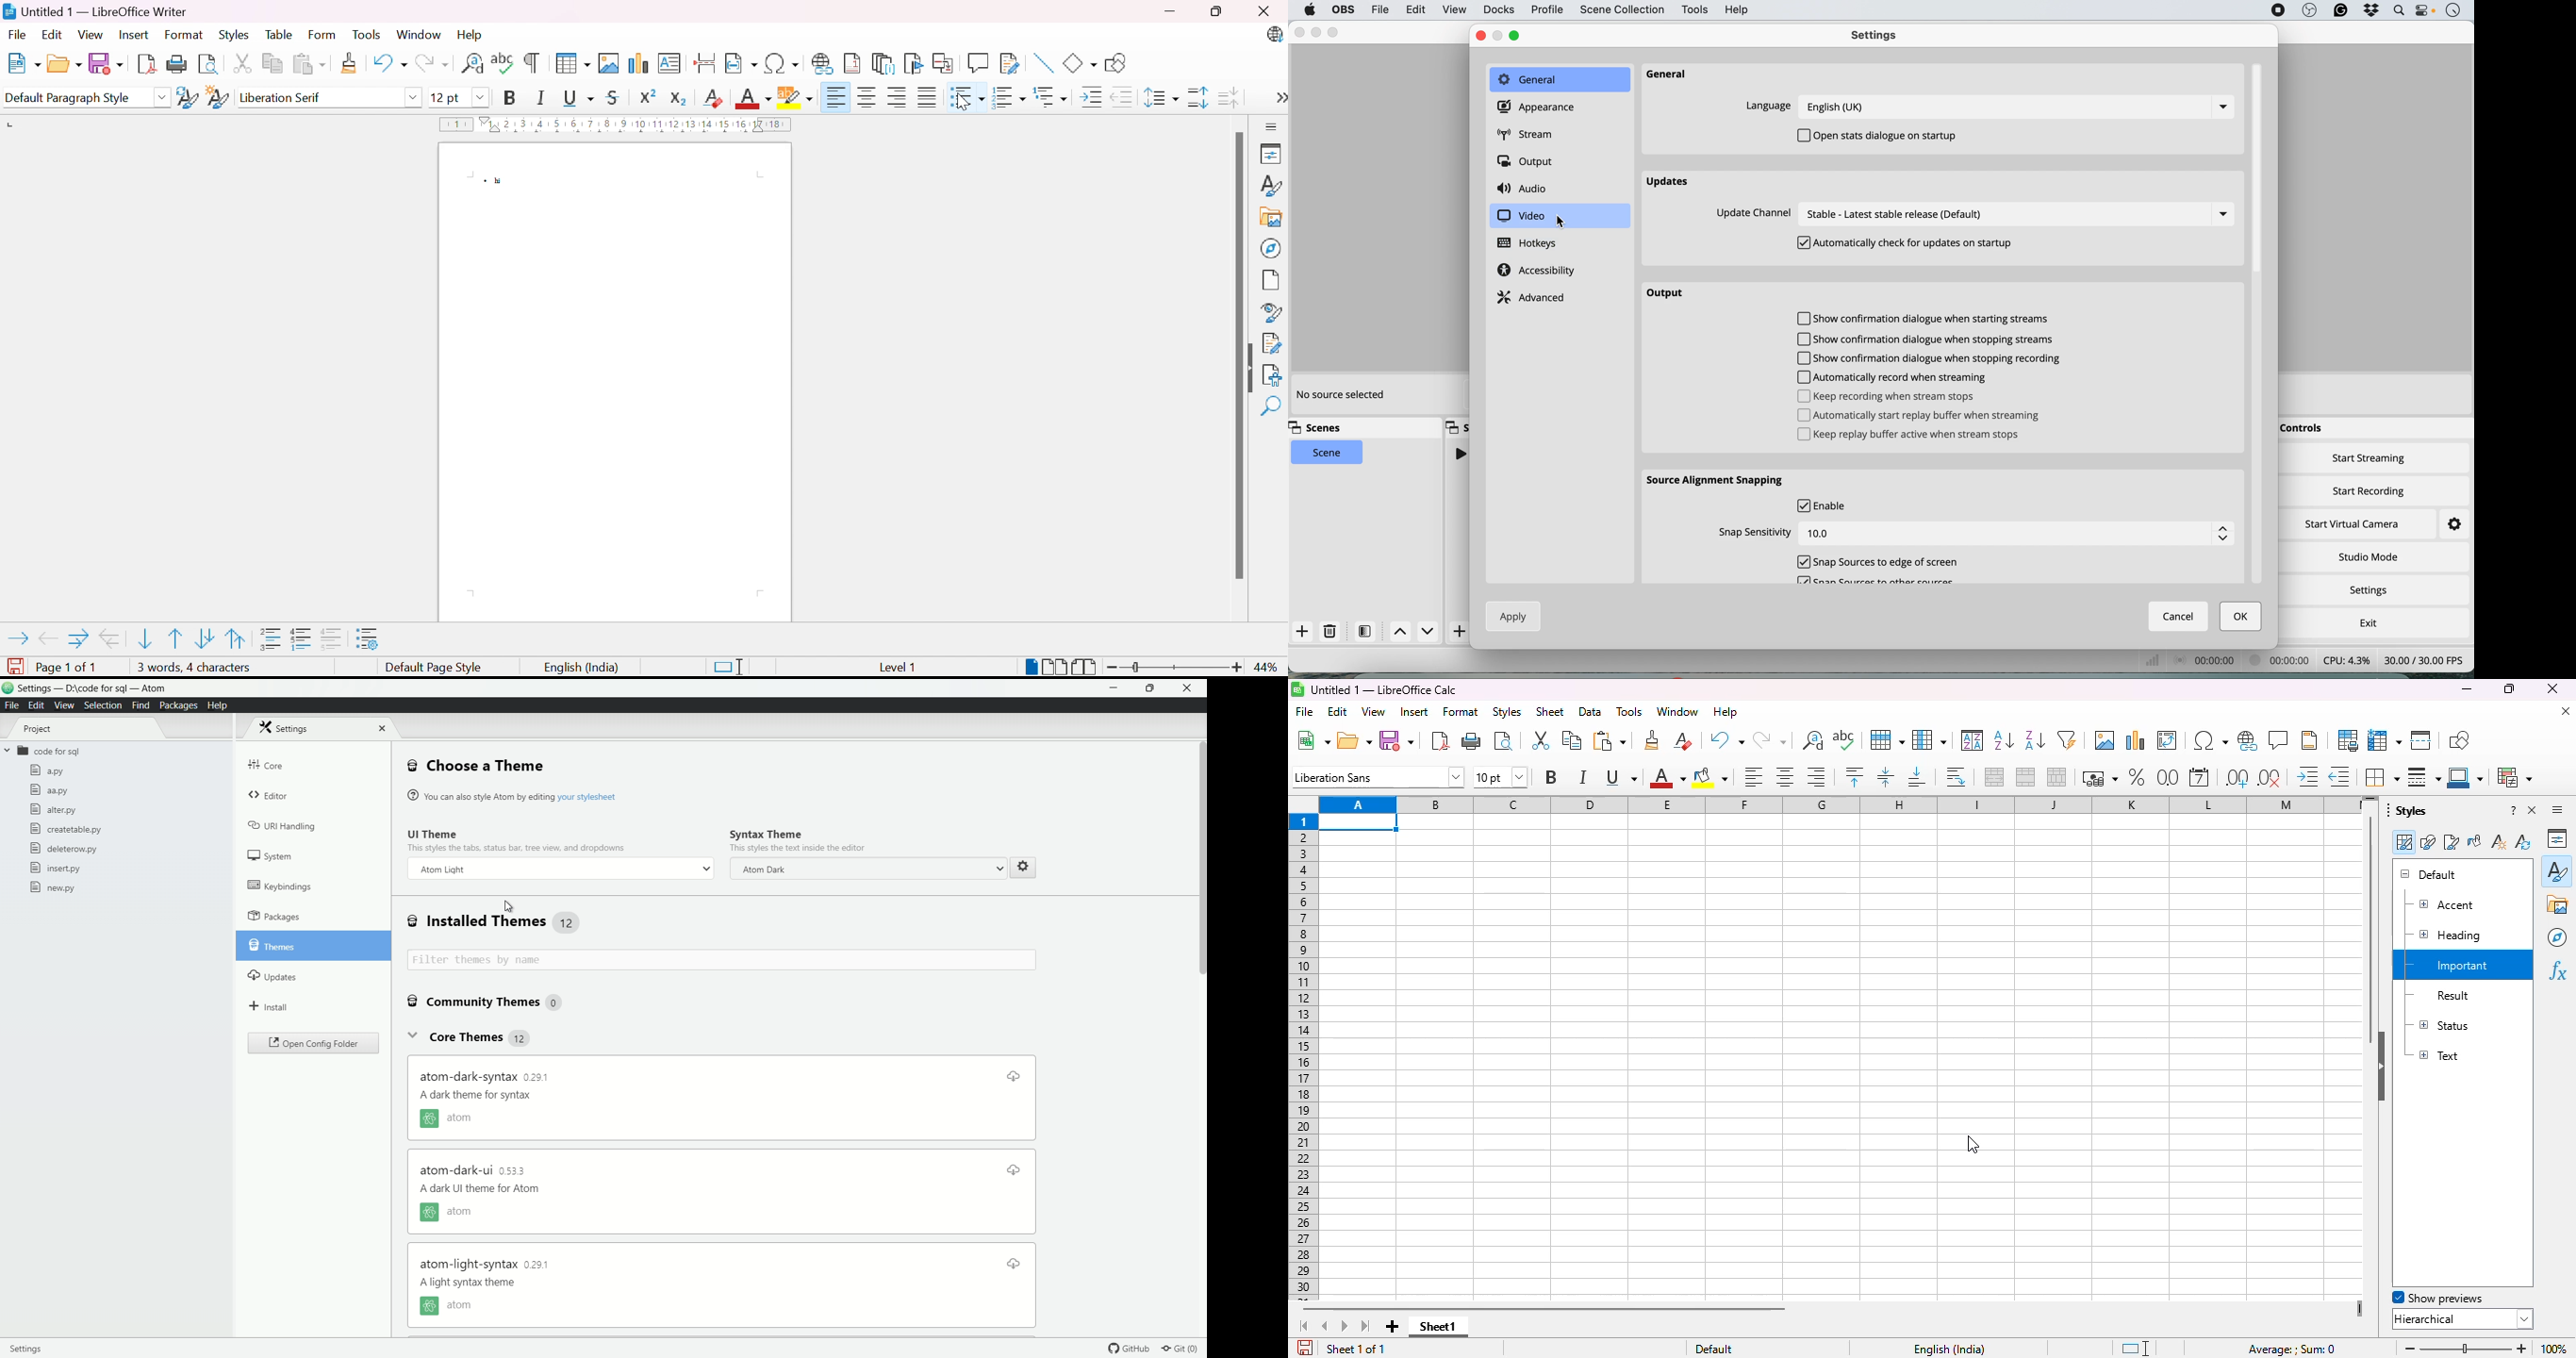 The image size is (2576, 1372). Describe the element at coordinates (1328, 453) in the screenshot. I see `scene` at that location.